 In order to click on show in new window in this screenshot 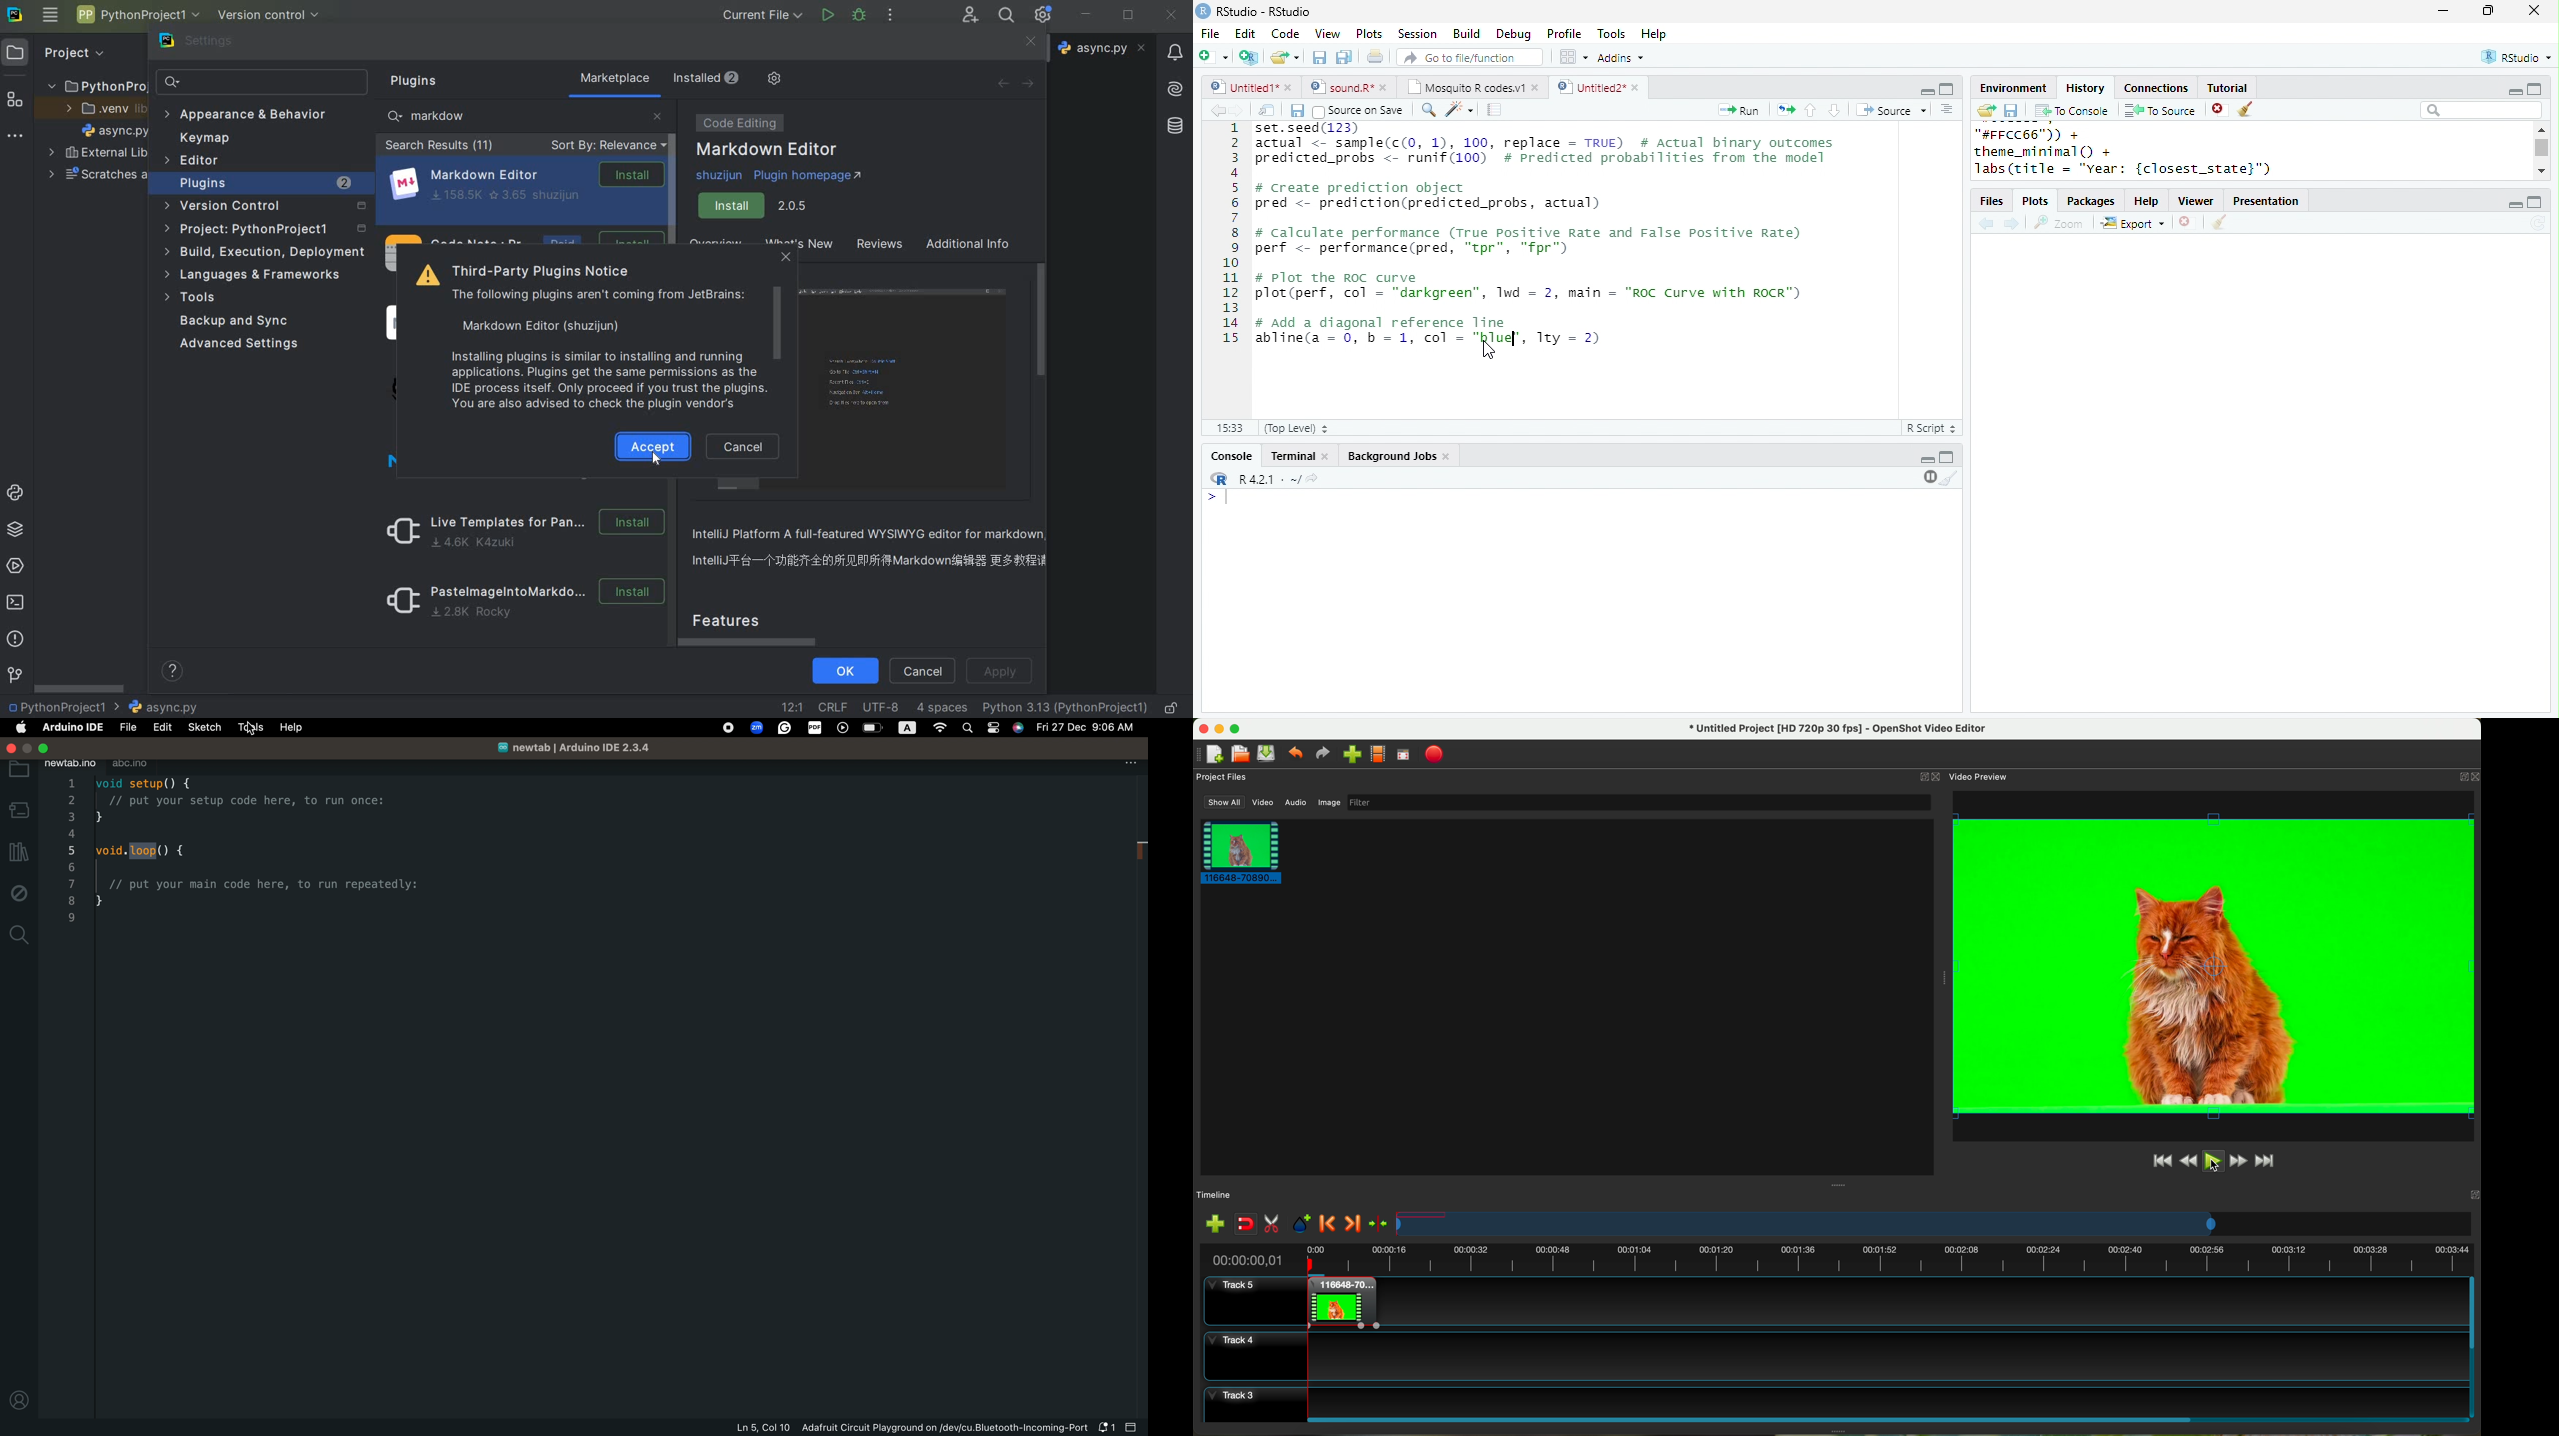, I will do `click(1268, 110)`.